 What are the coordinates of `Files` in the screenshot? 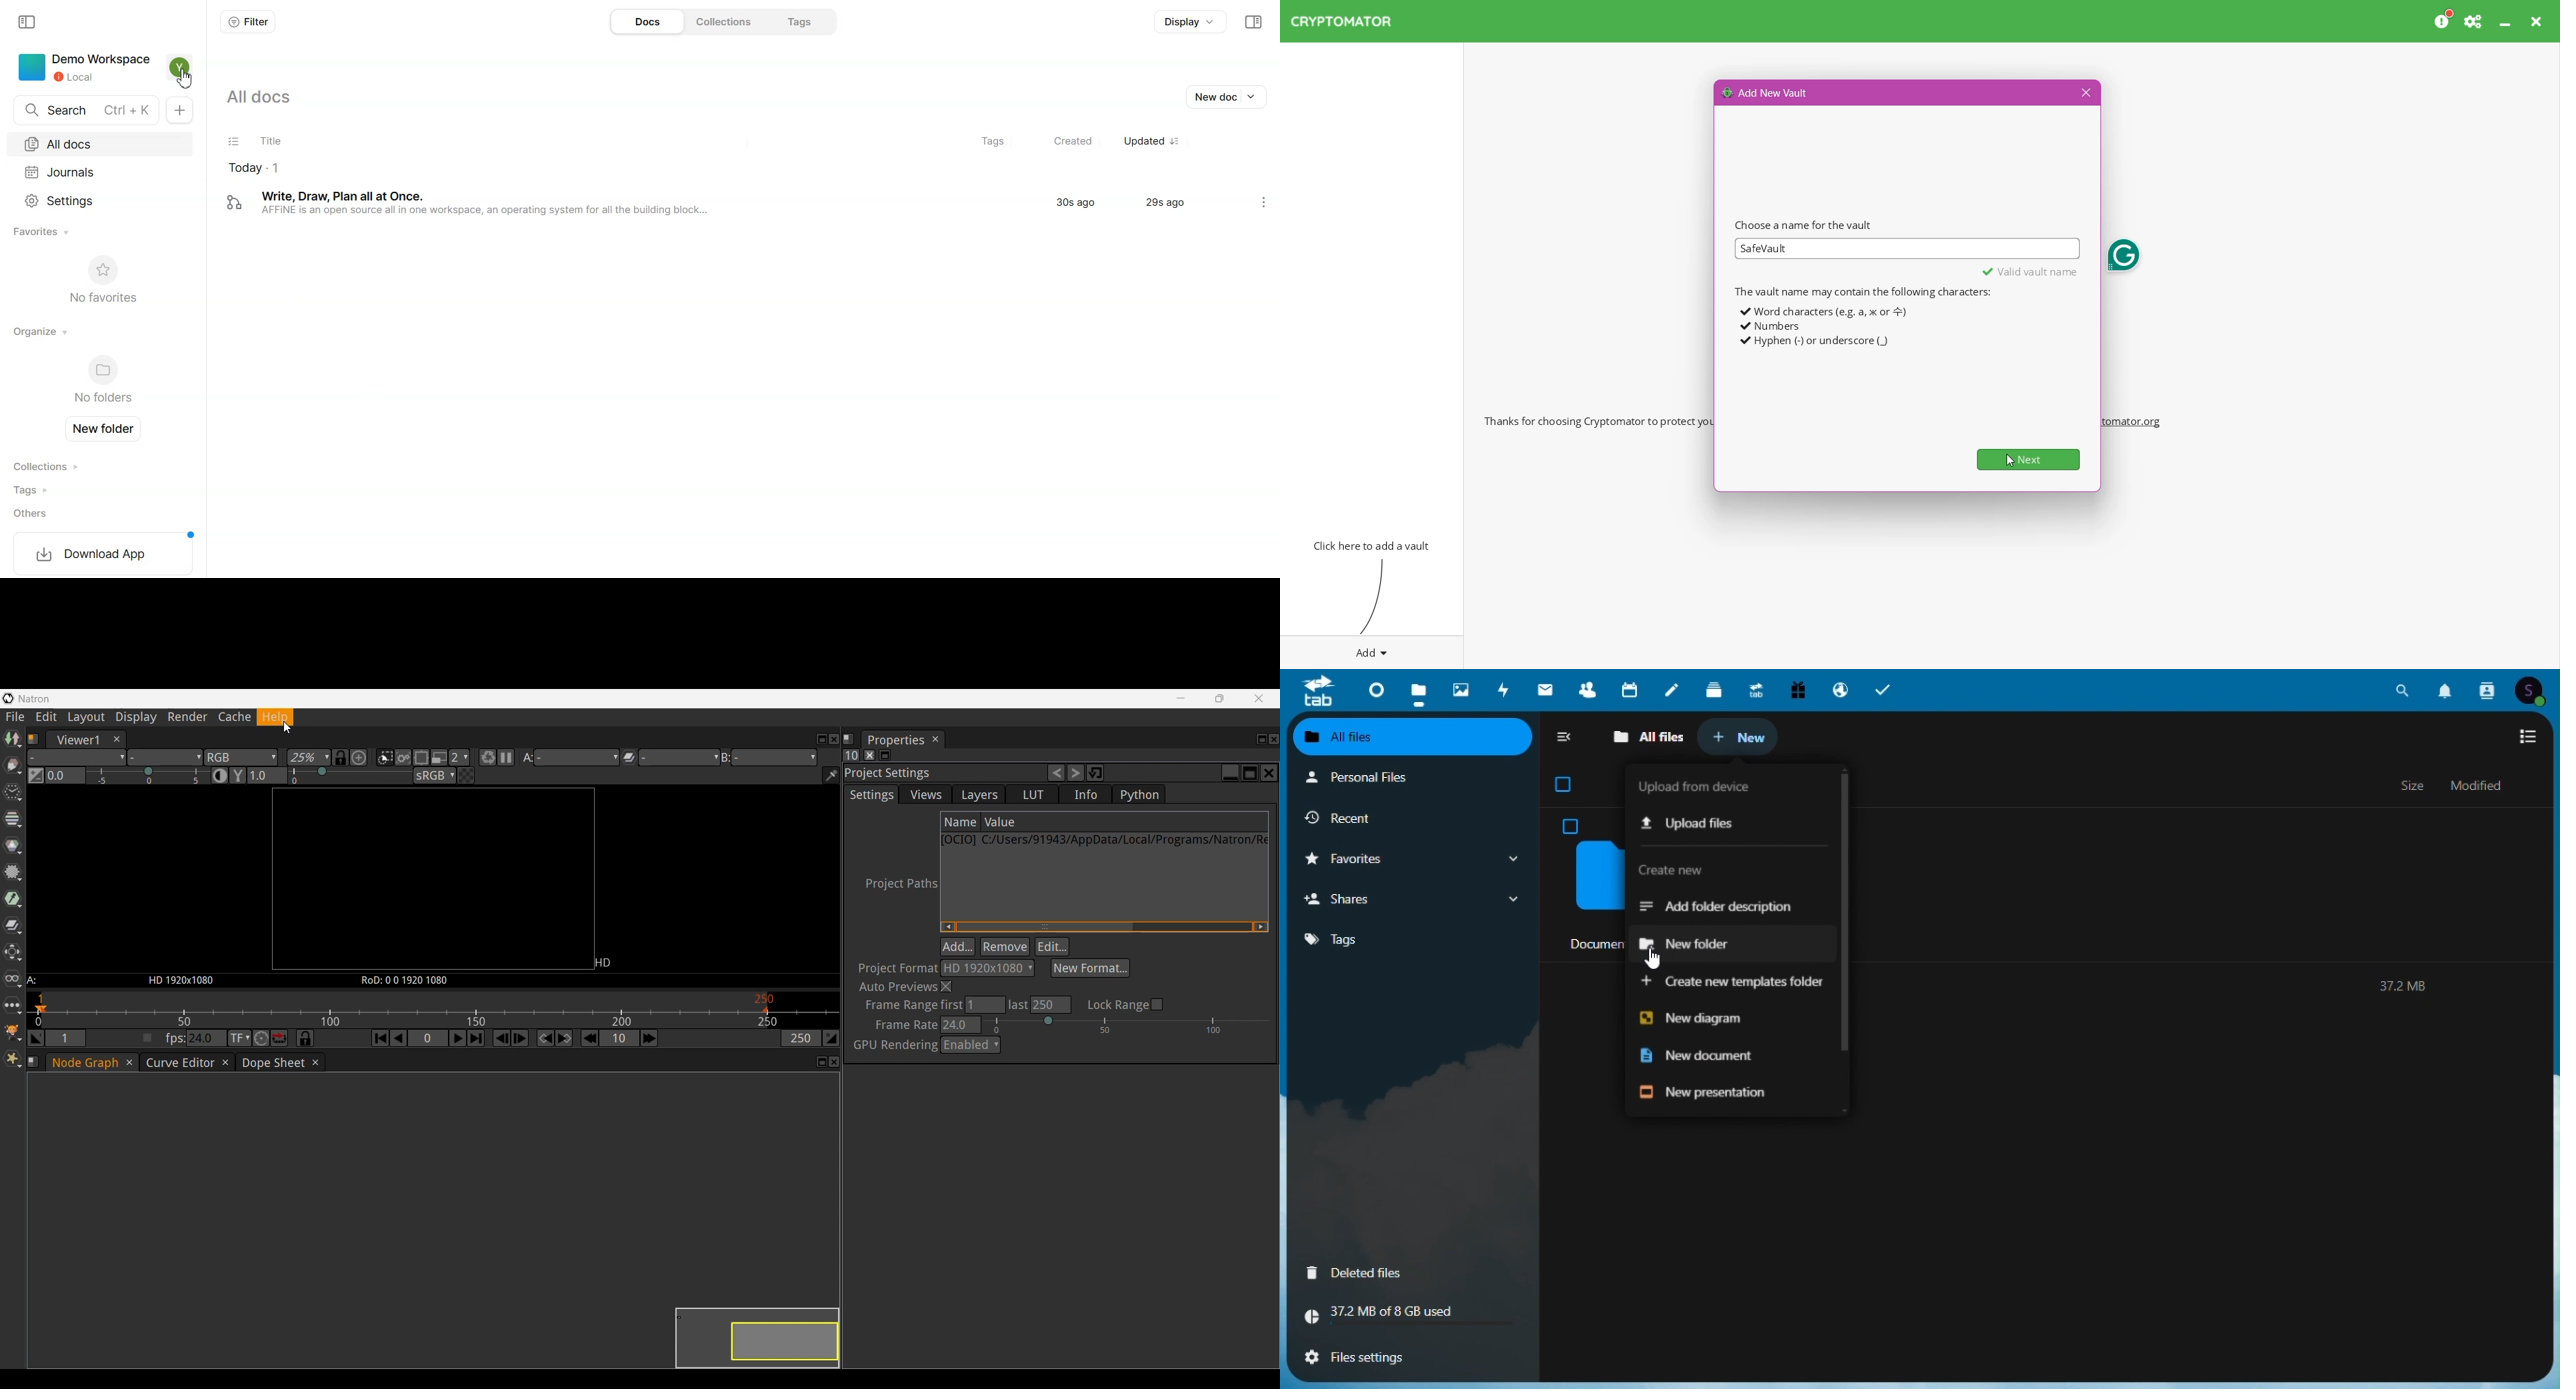 It's located at (1421, 688).